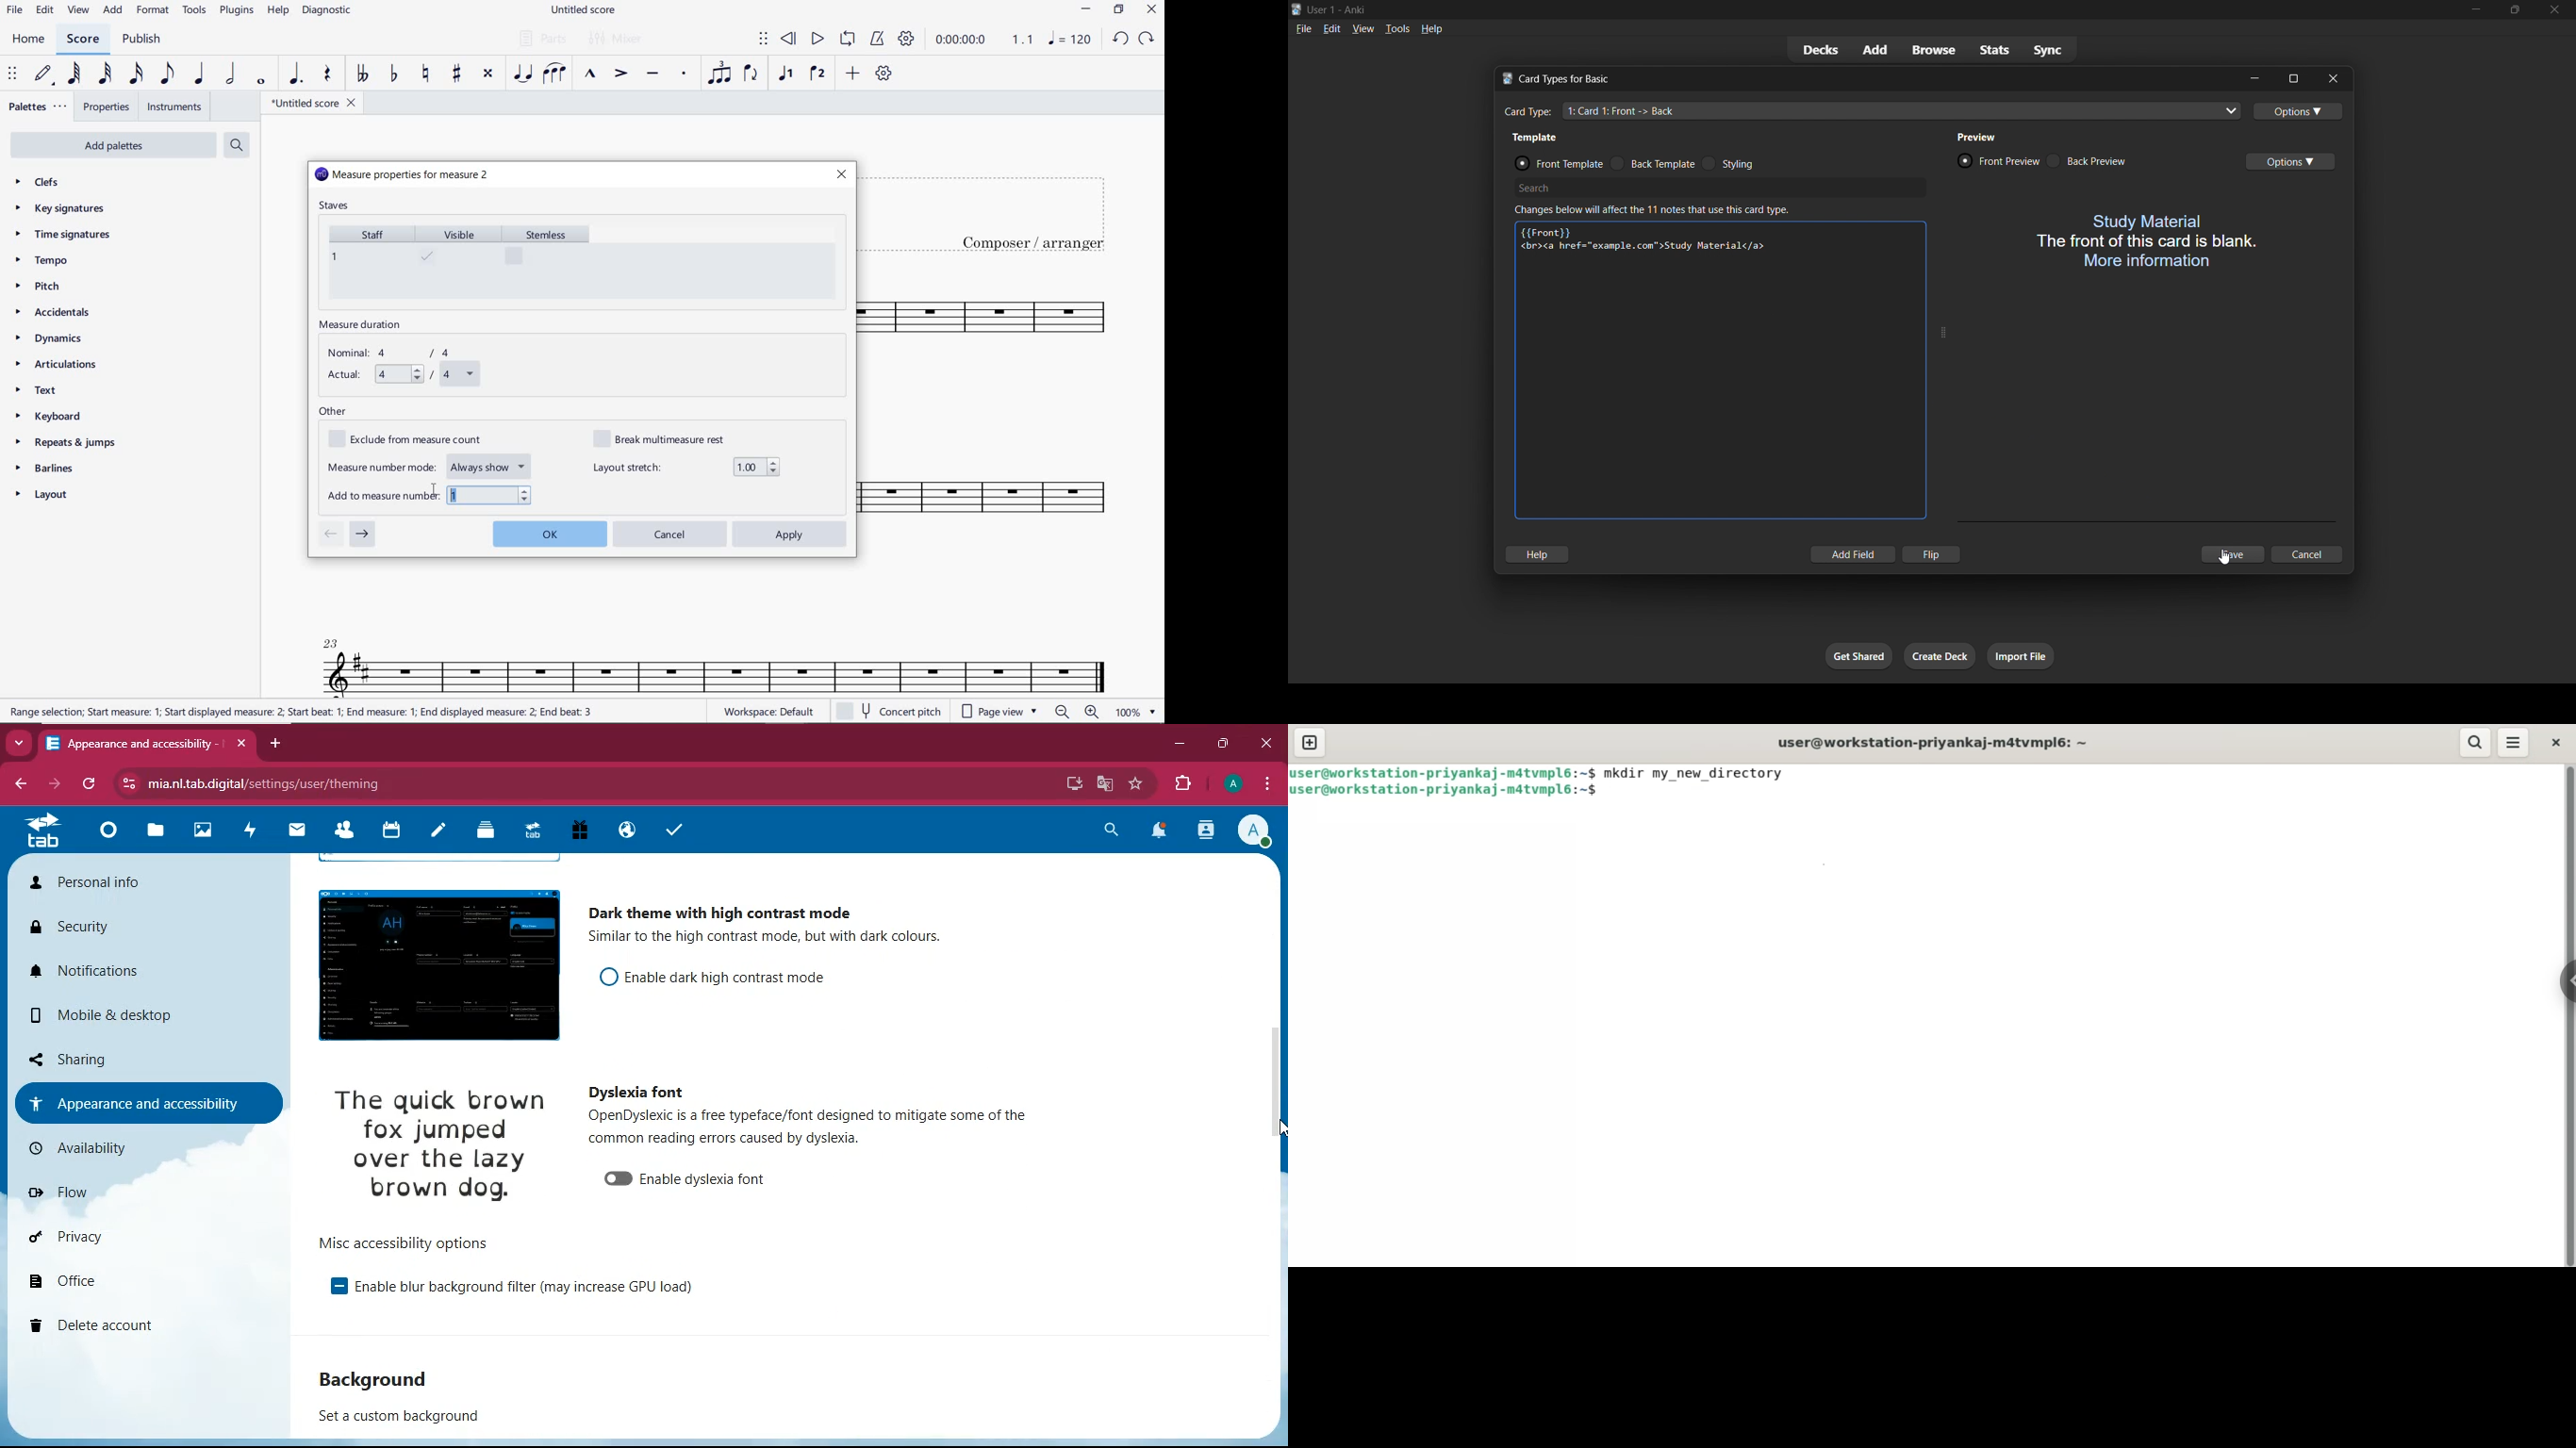 This screenshot has height=1456, width=2576. What do you see at coordinates (2226, 557) in the screenshot?
I see `cursor` at bounding box center [2226, 557].